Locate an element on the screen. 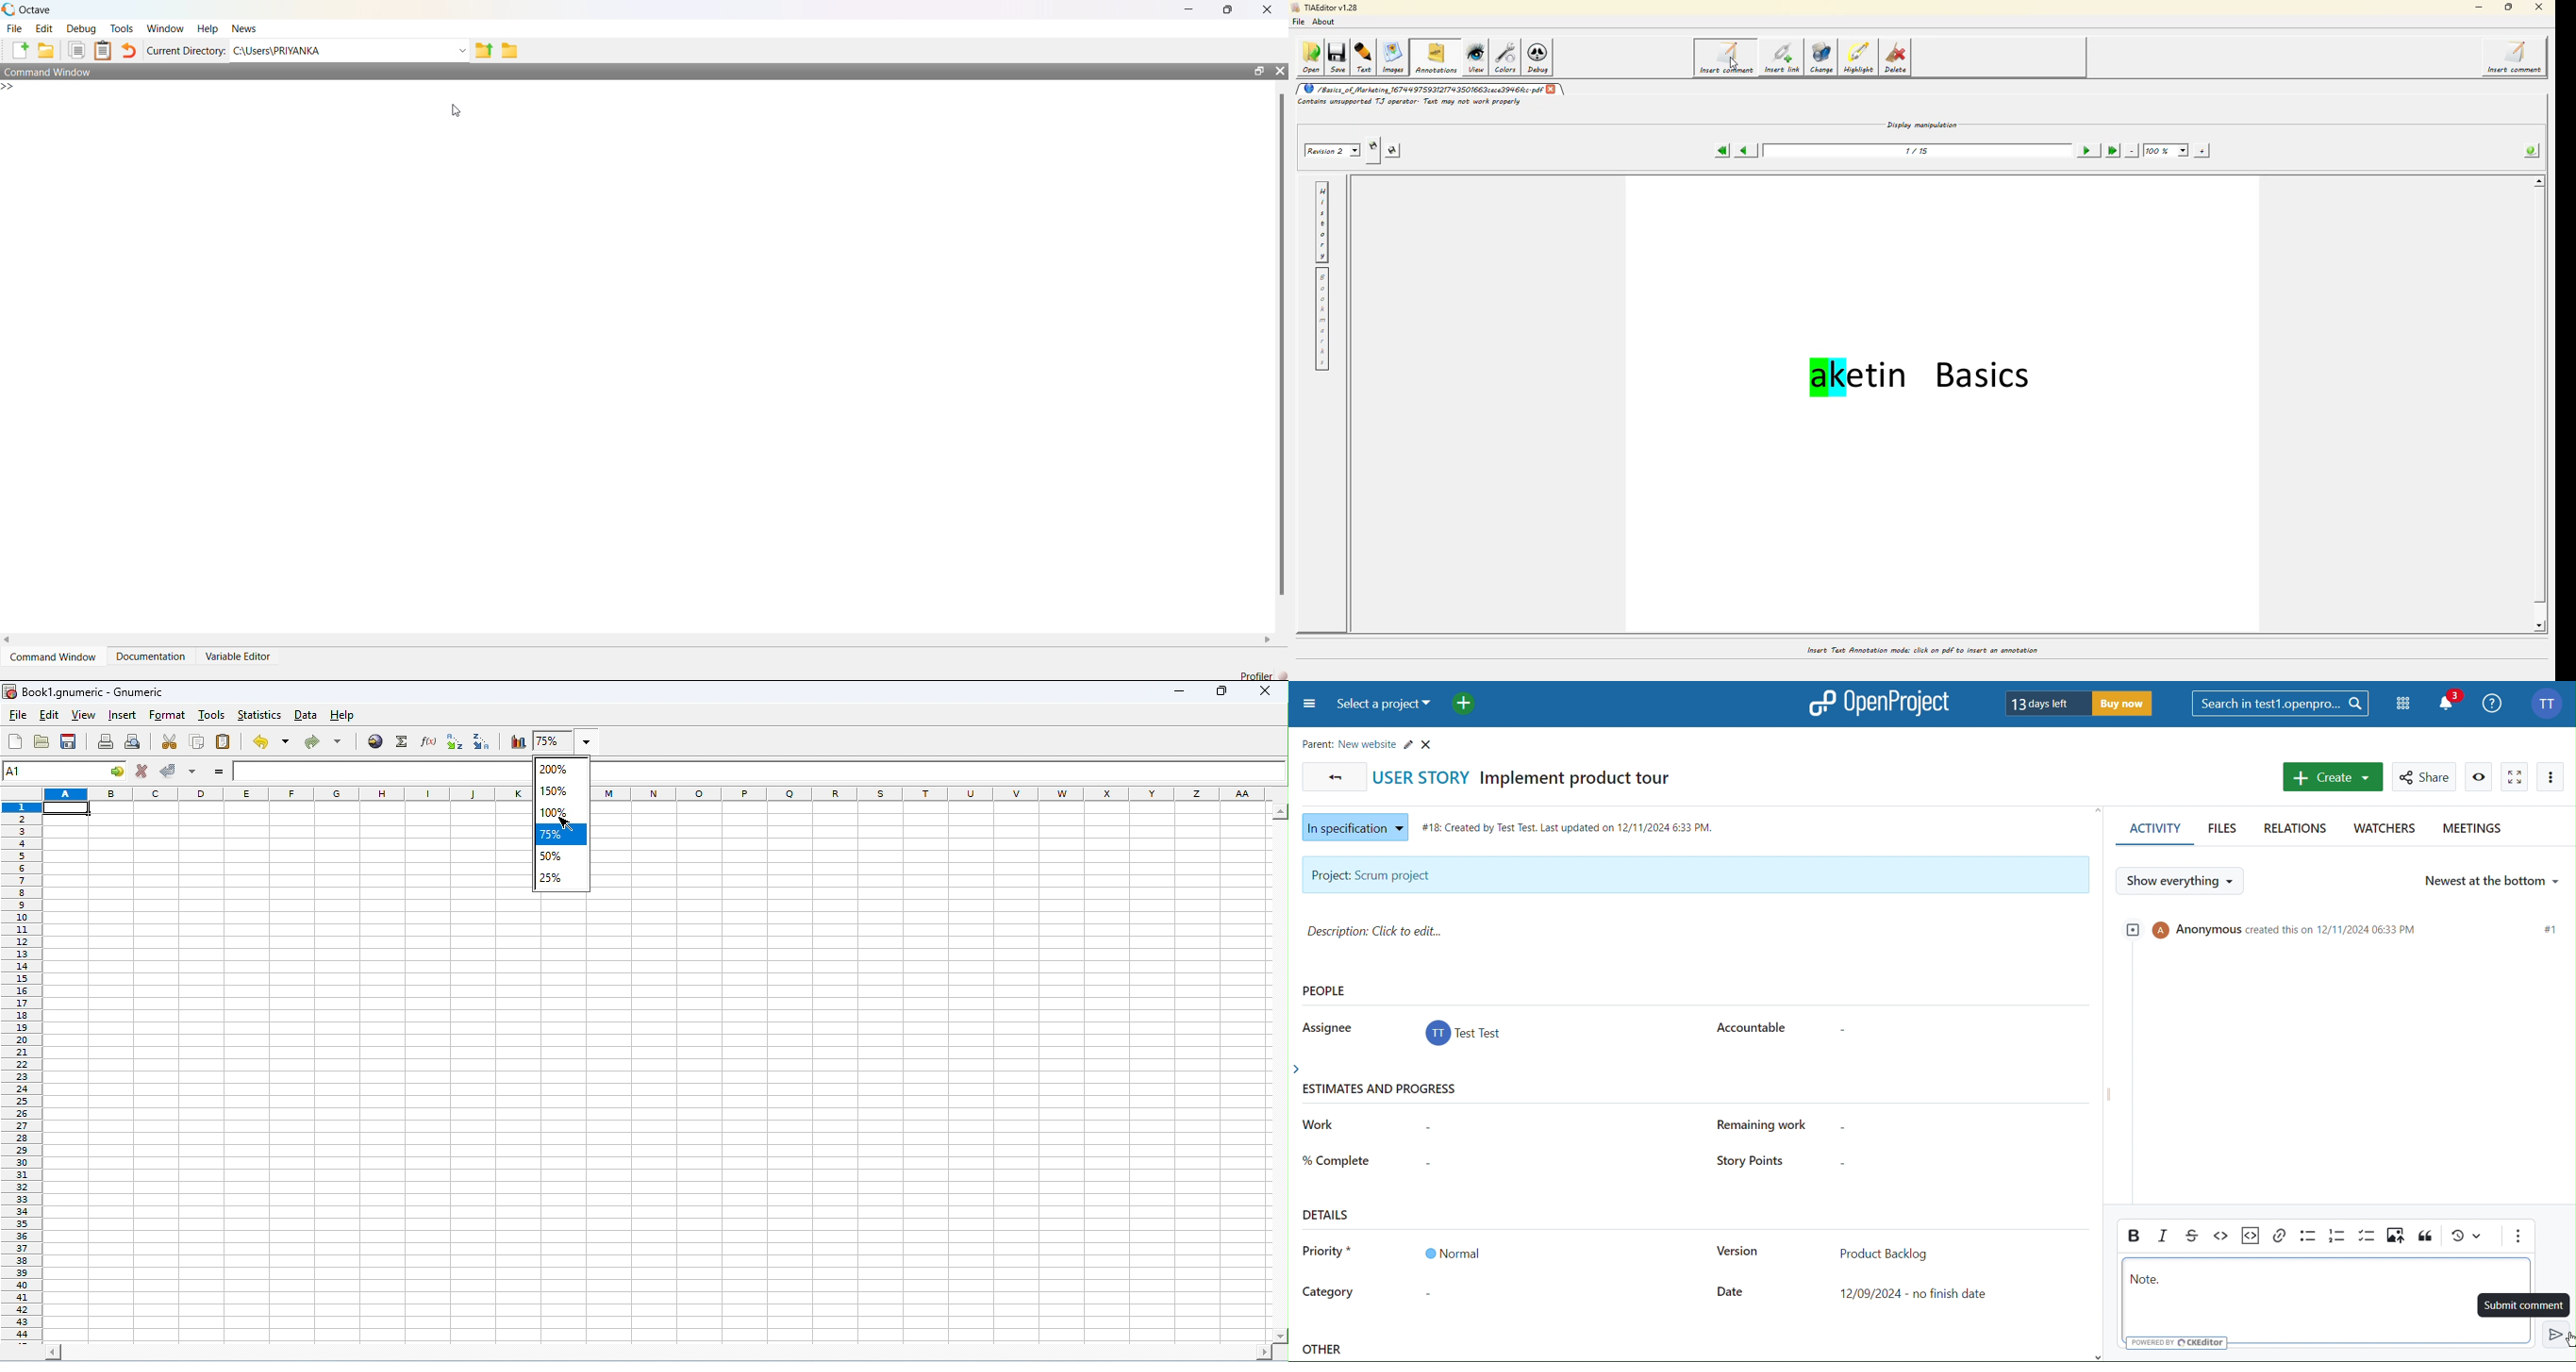 Image resolution: width=2576 pixels, height=1372 pixels. 75% is located at coordinates (562, 835).